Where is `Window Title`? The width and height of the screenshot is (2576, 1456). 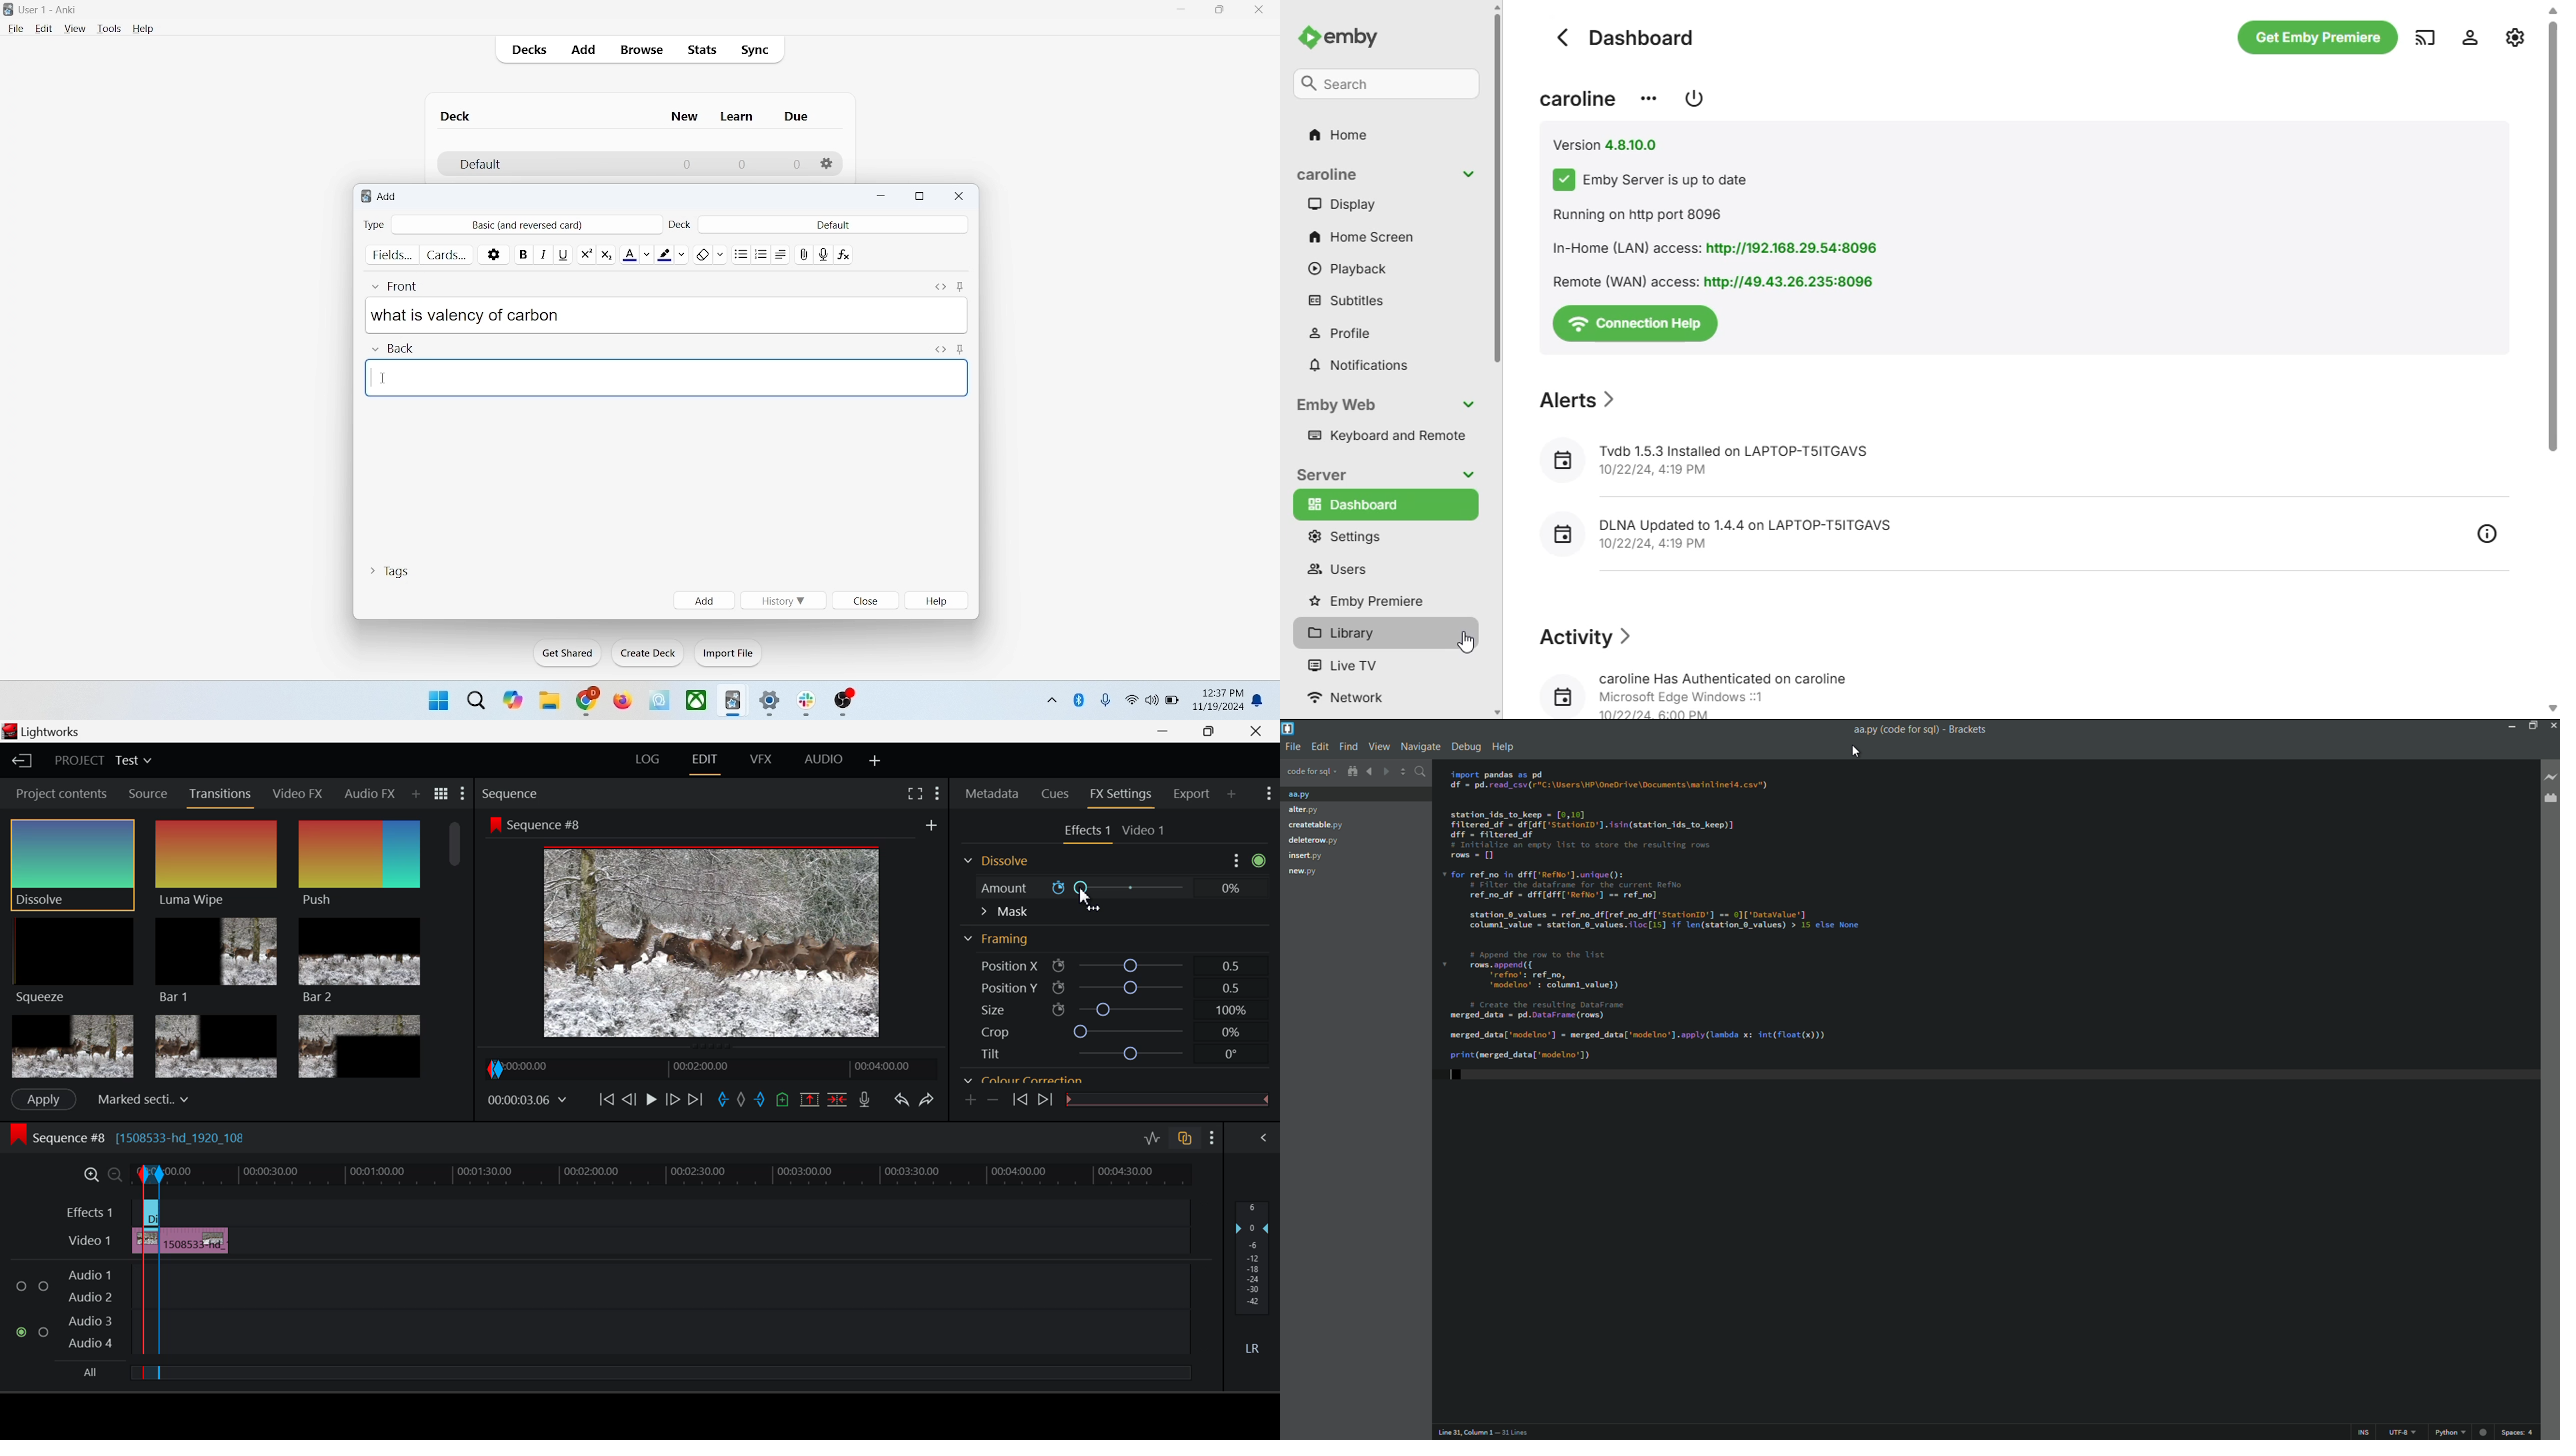 Window Title is located at coordinates (43, 731).